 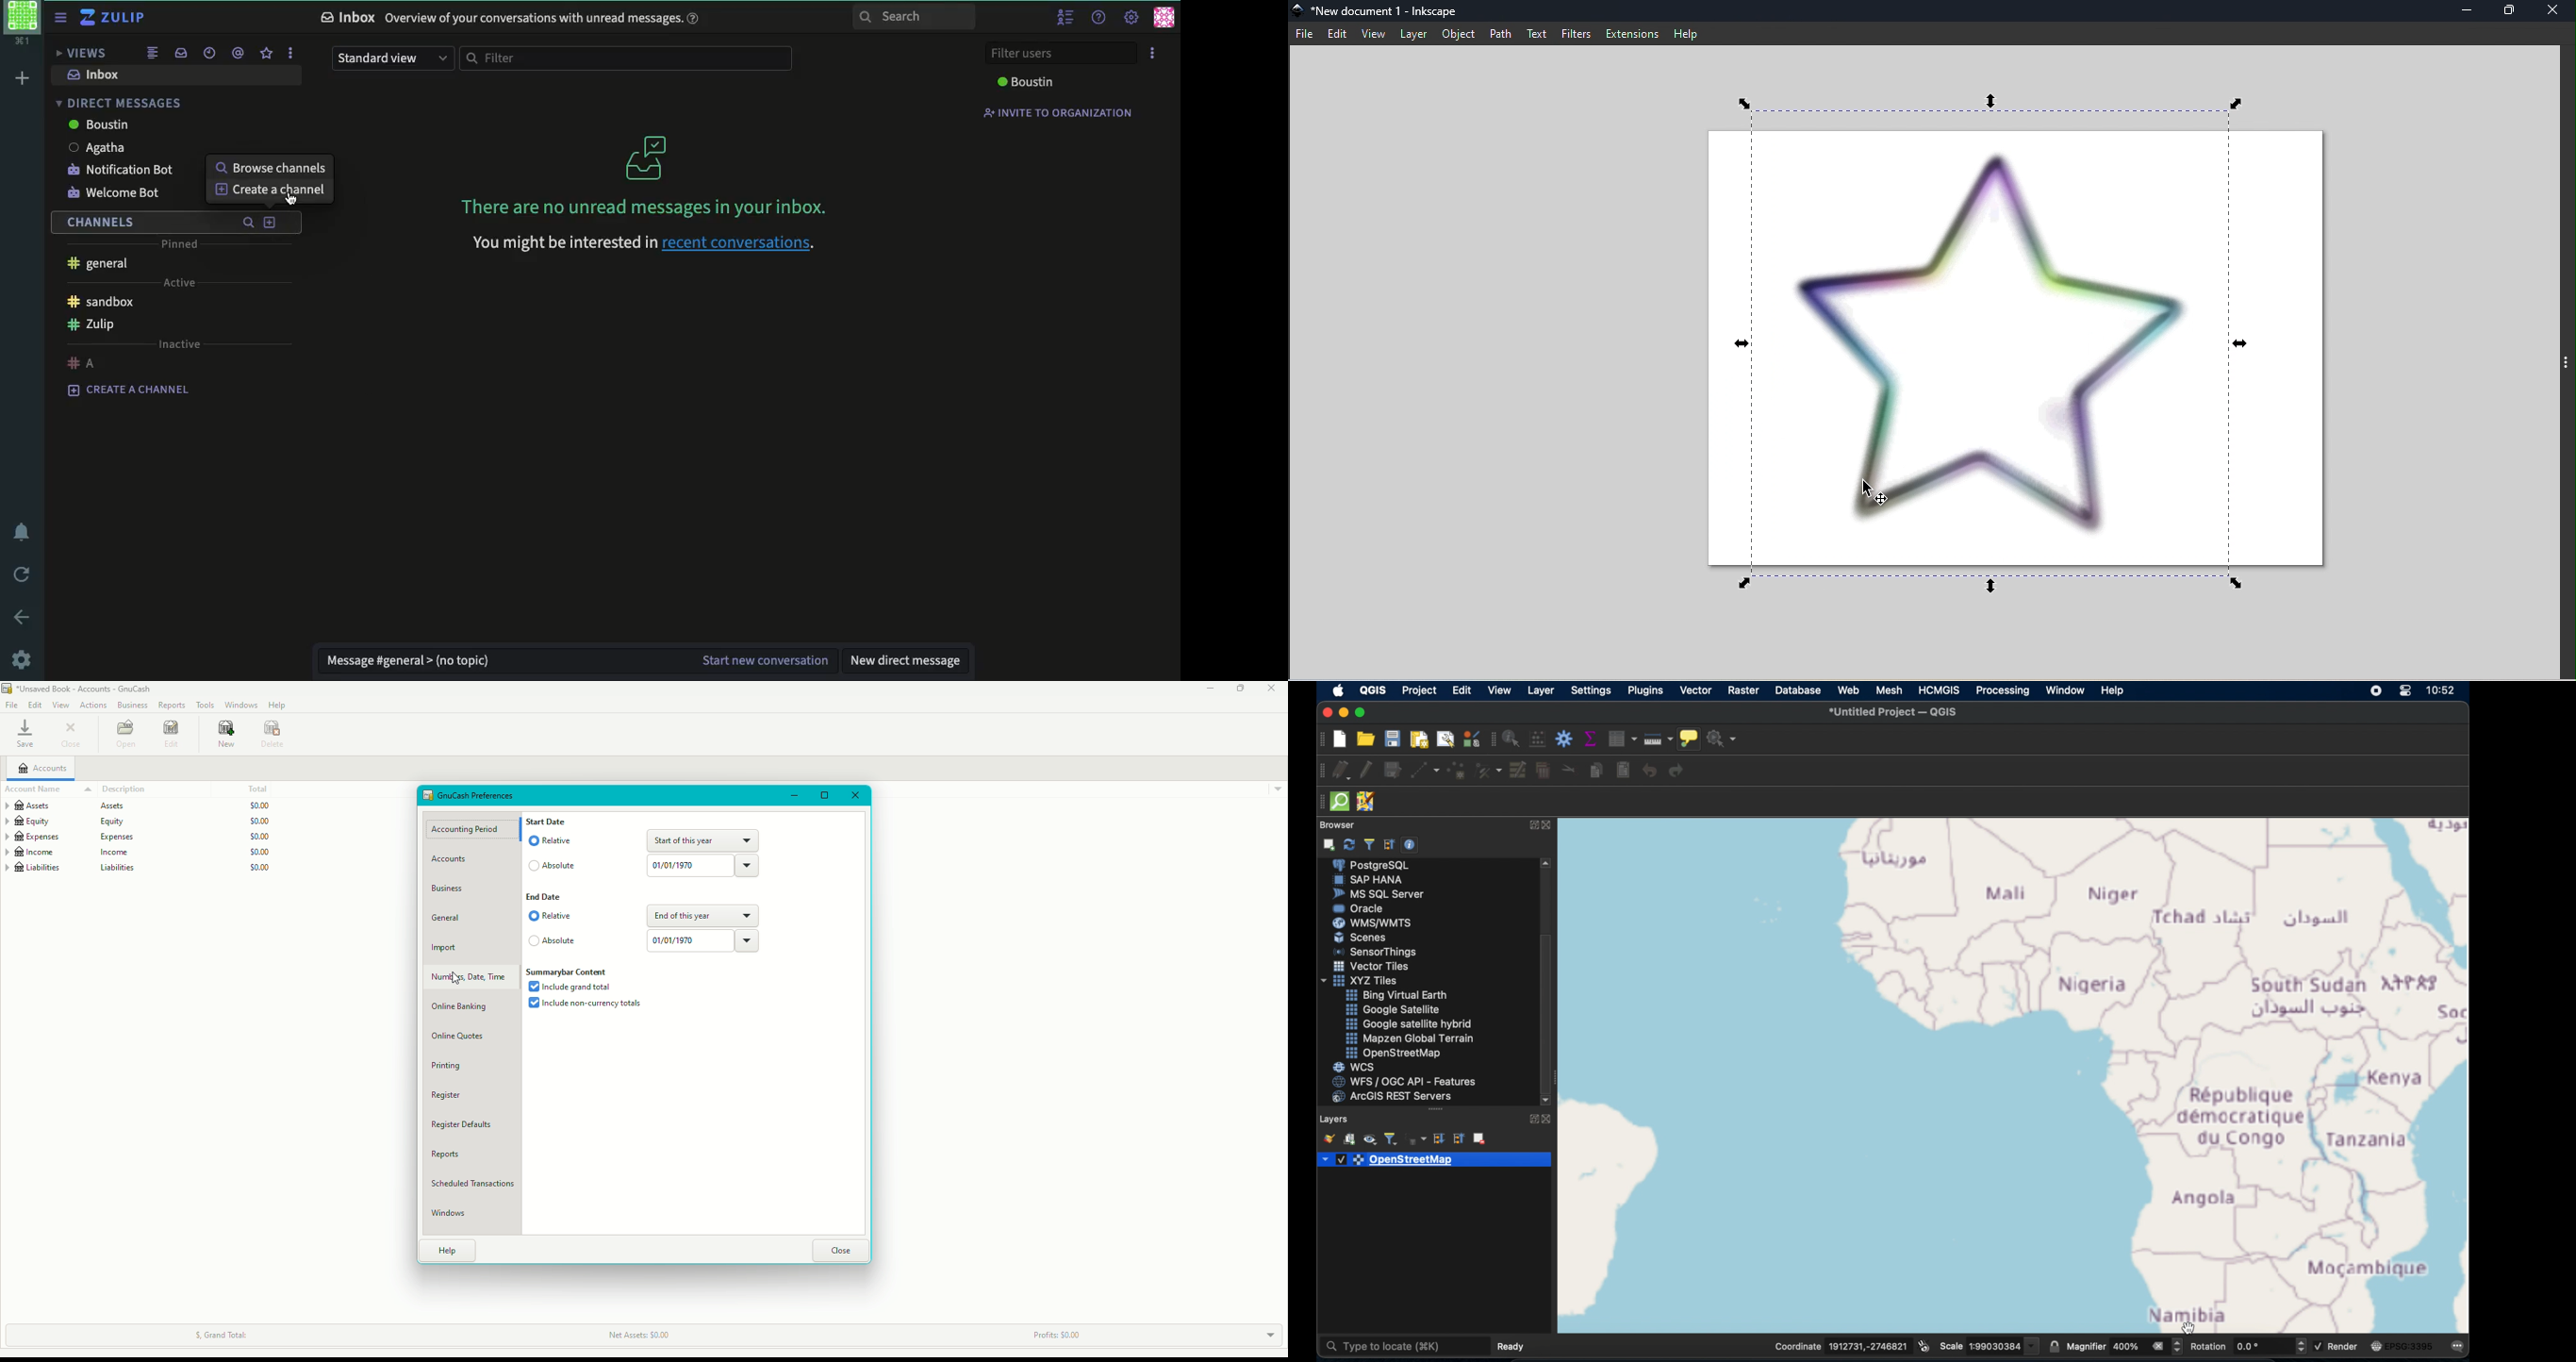 What do you see at coordinates (1567, 769) in the screenshot?
I see `cut features` at bounding box center [1567, 769].